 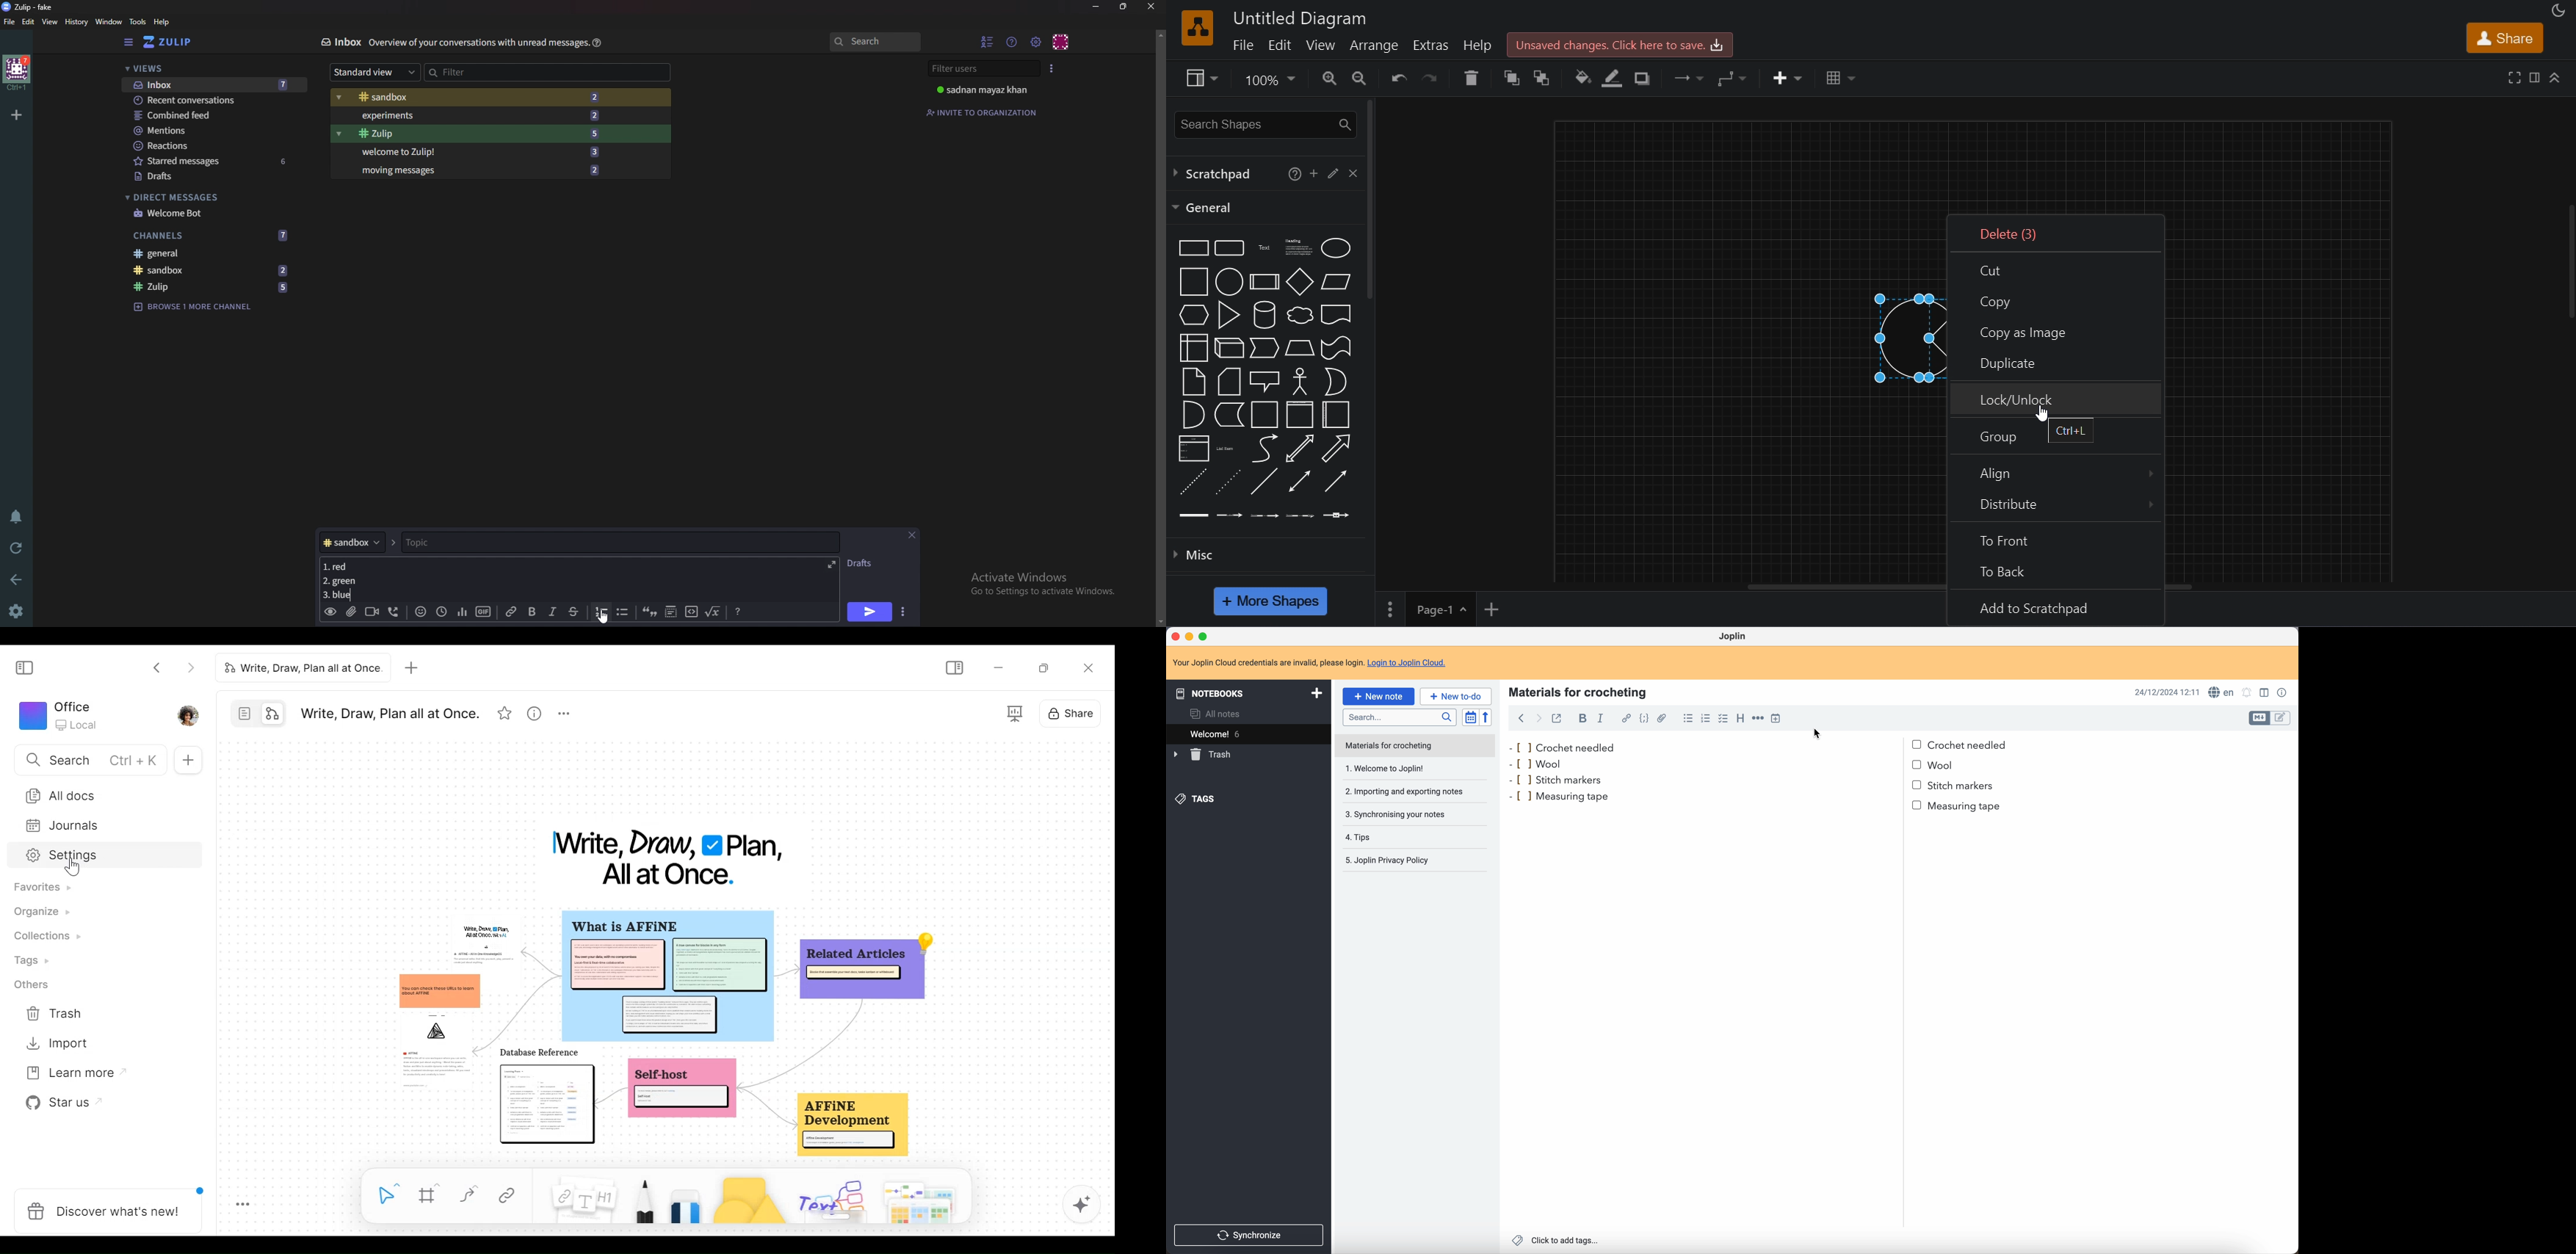 I want to click on all notes, so click(x=1218, y=713).